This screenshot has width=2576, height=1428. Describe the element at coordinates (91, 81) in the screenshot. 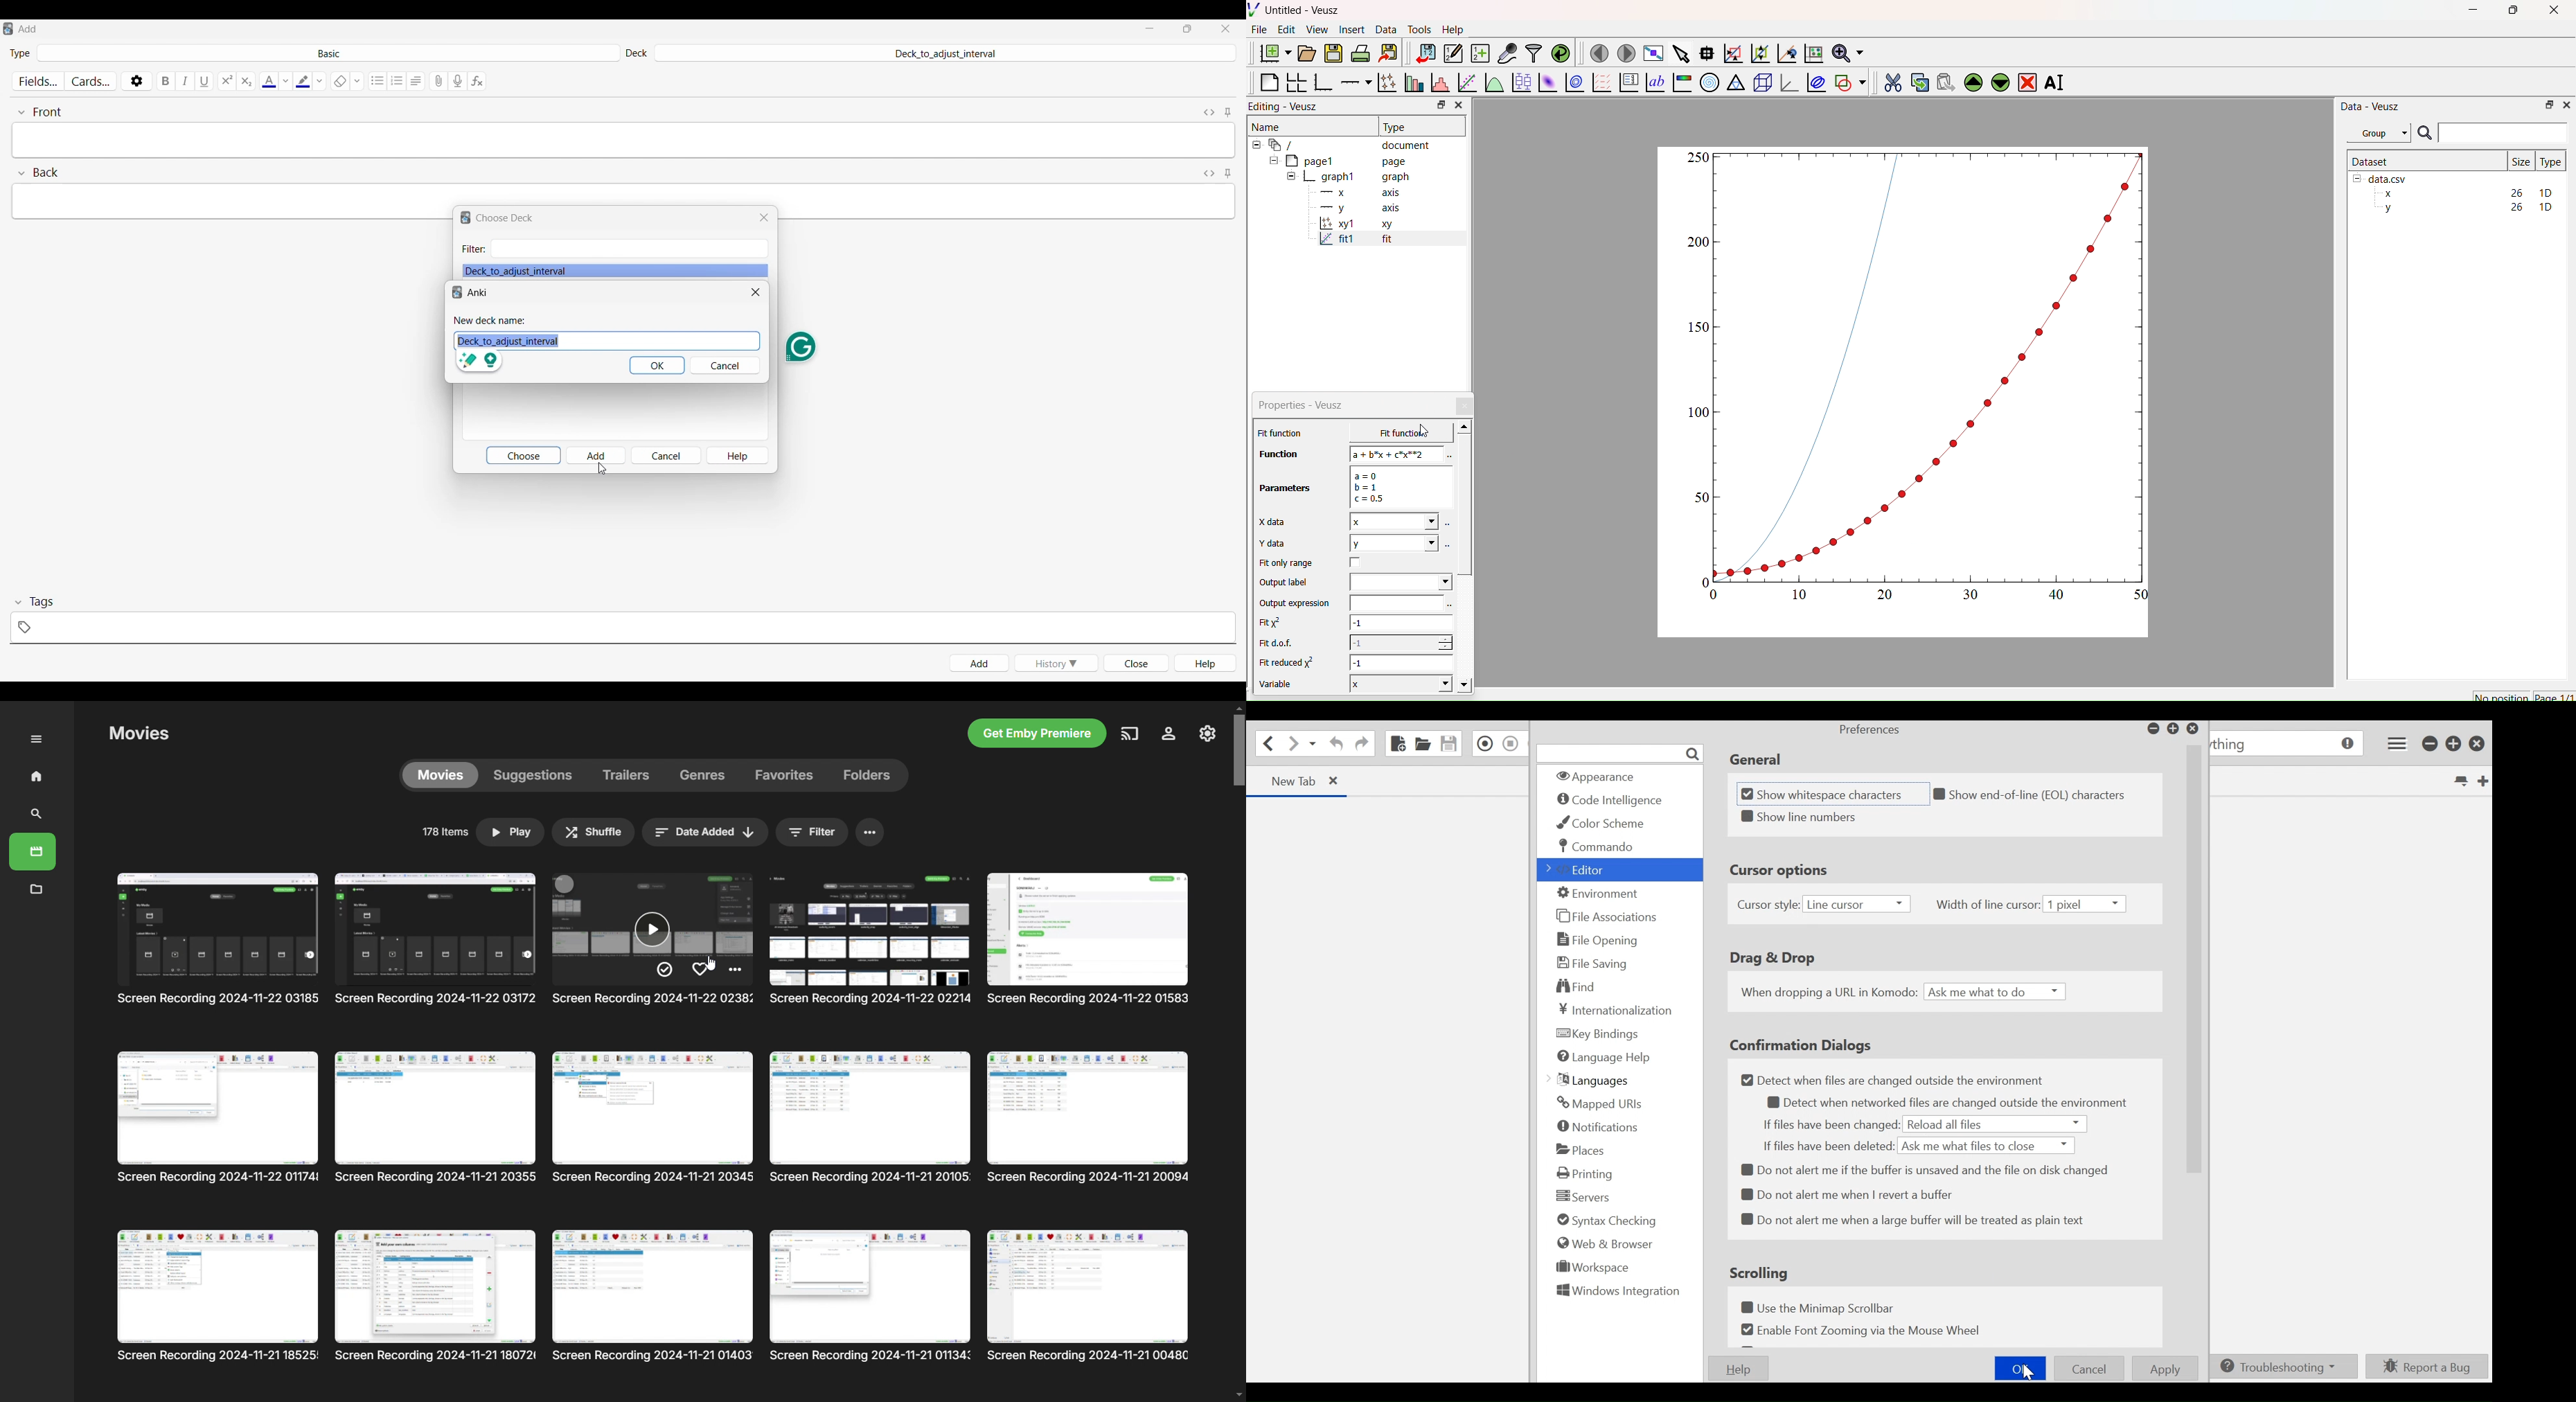

I see `Customize cards` at that location.